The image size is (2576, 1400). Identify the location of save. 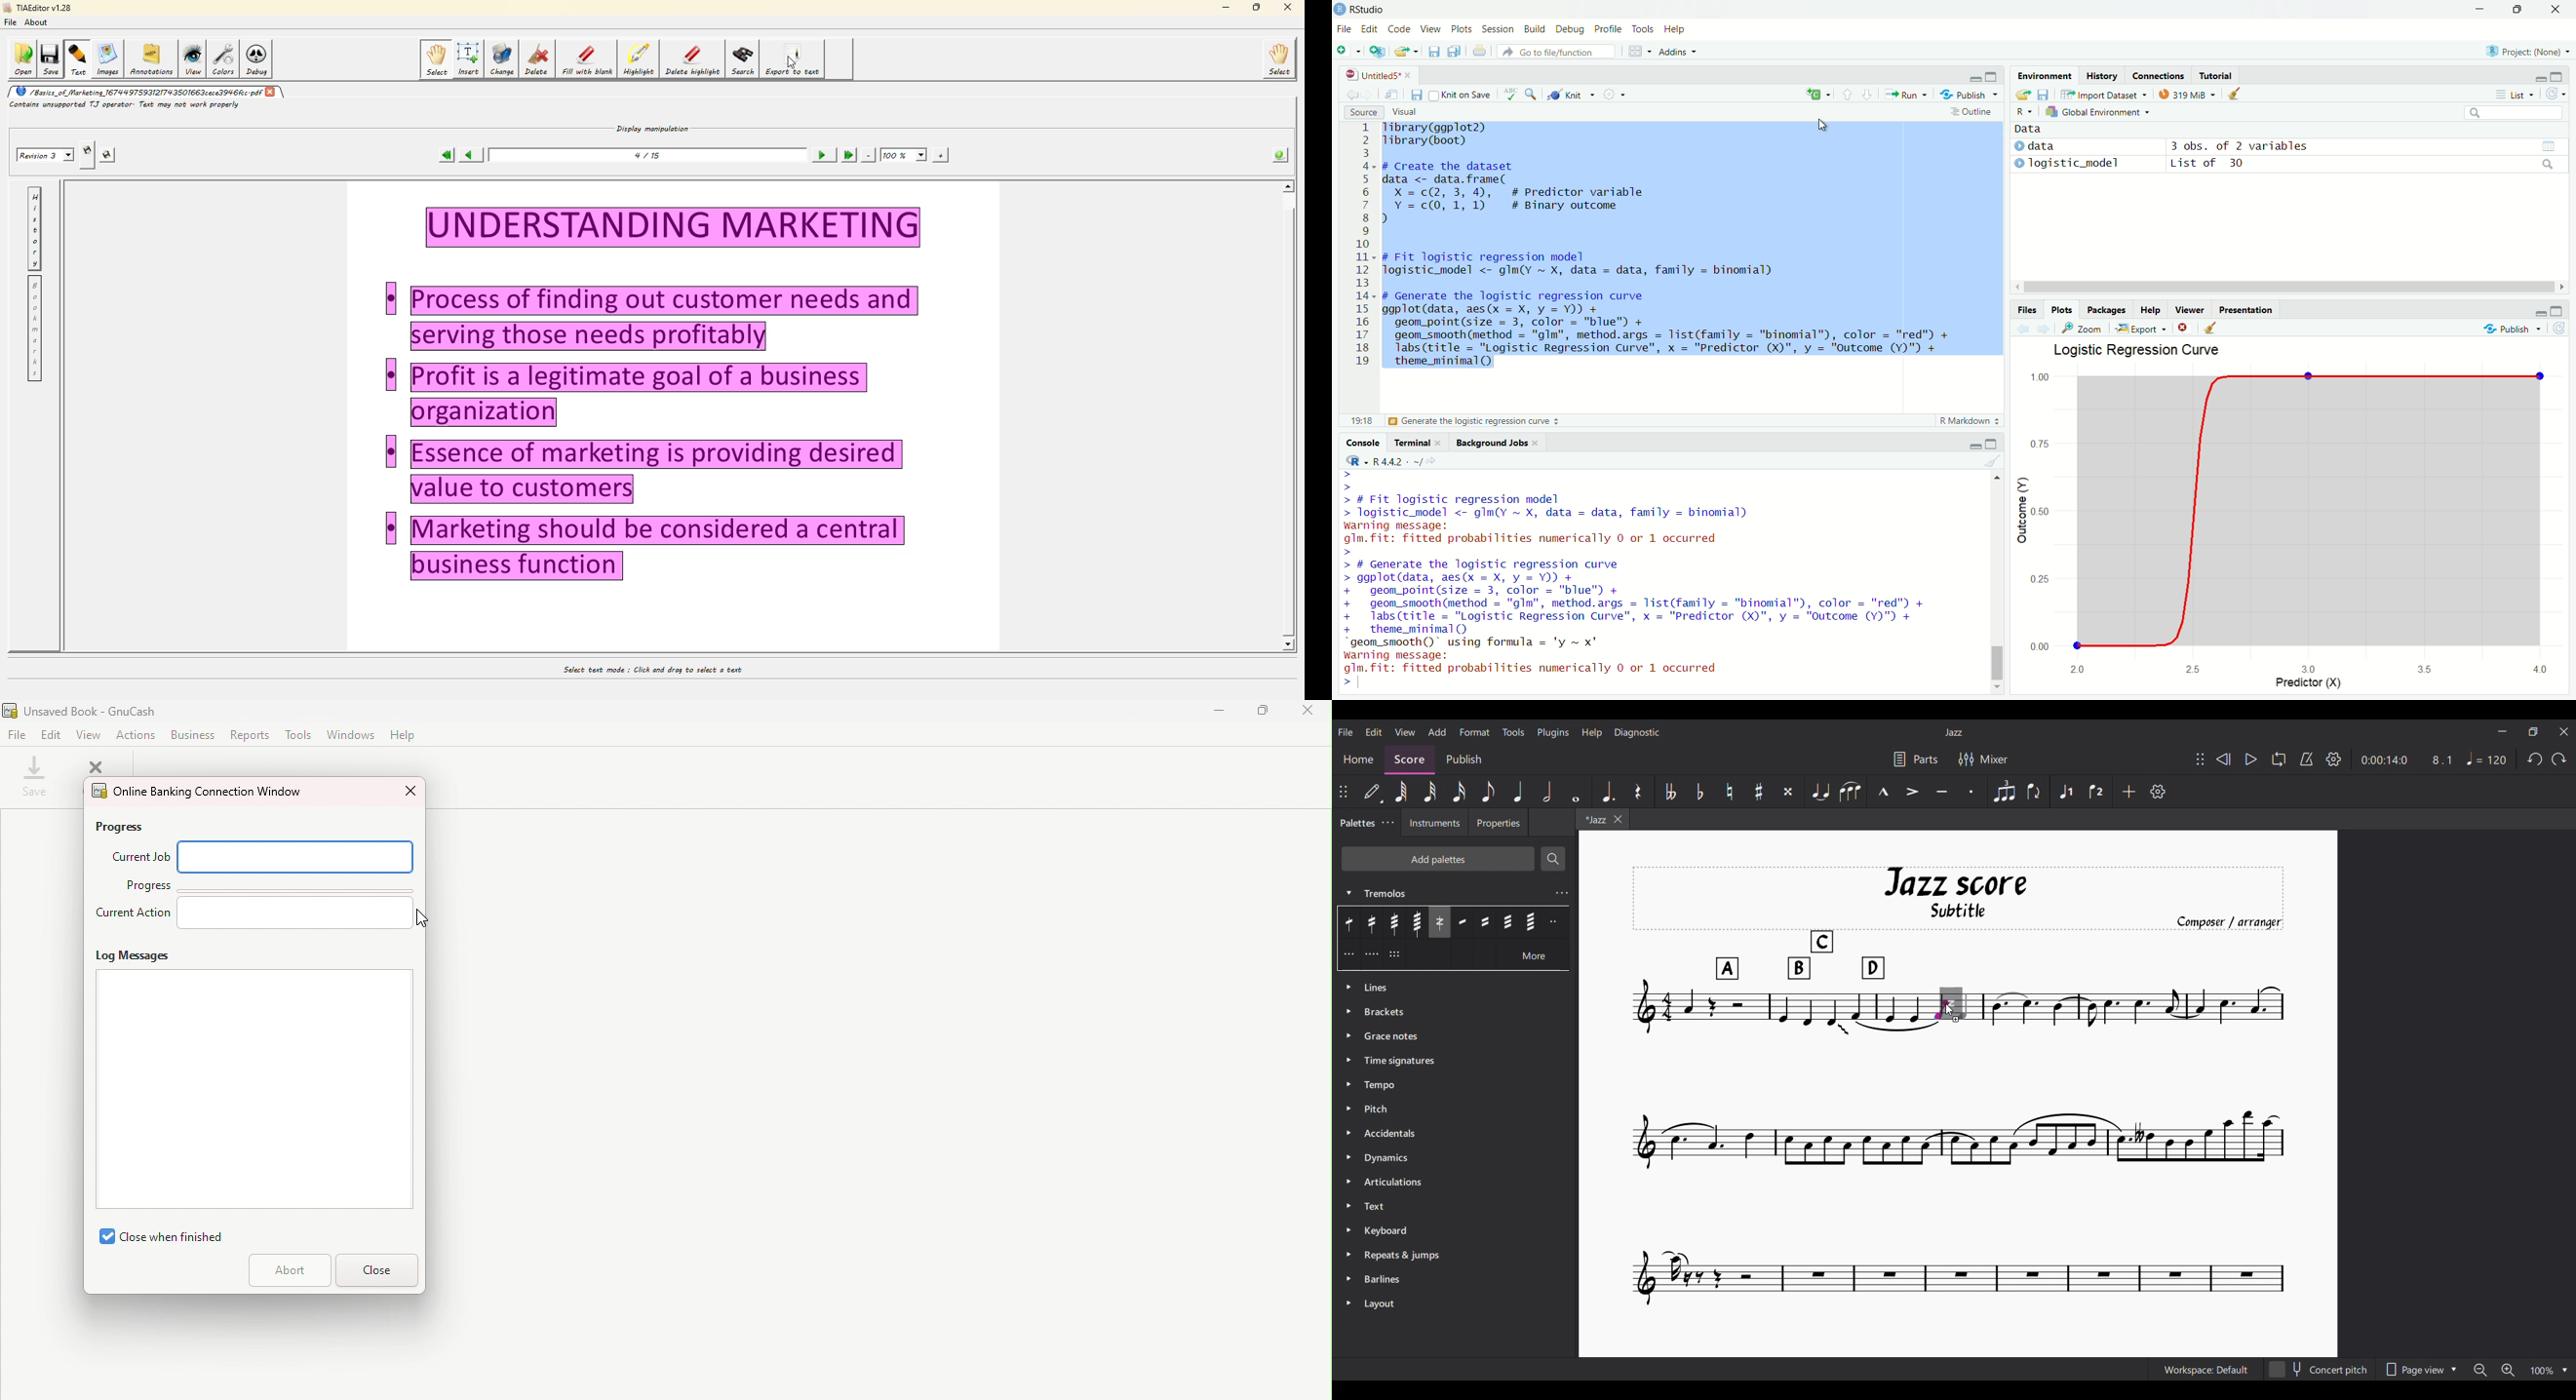
(38, 778).